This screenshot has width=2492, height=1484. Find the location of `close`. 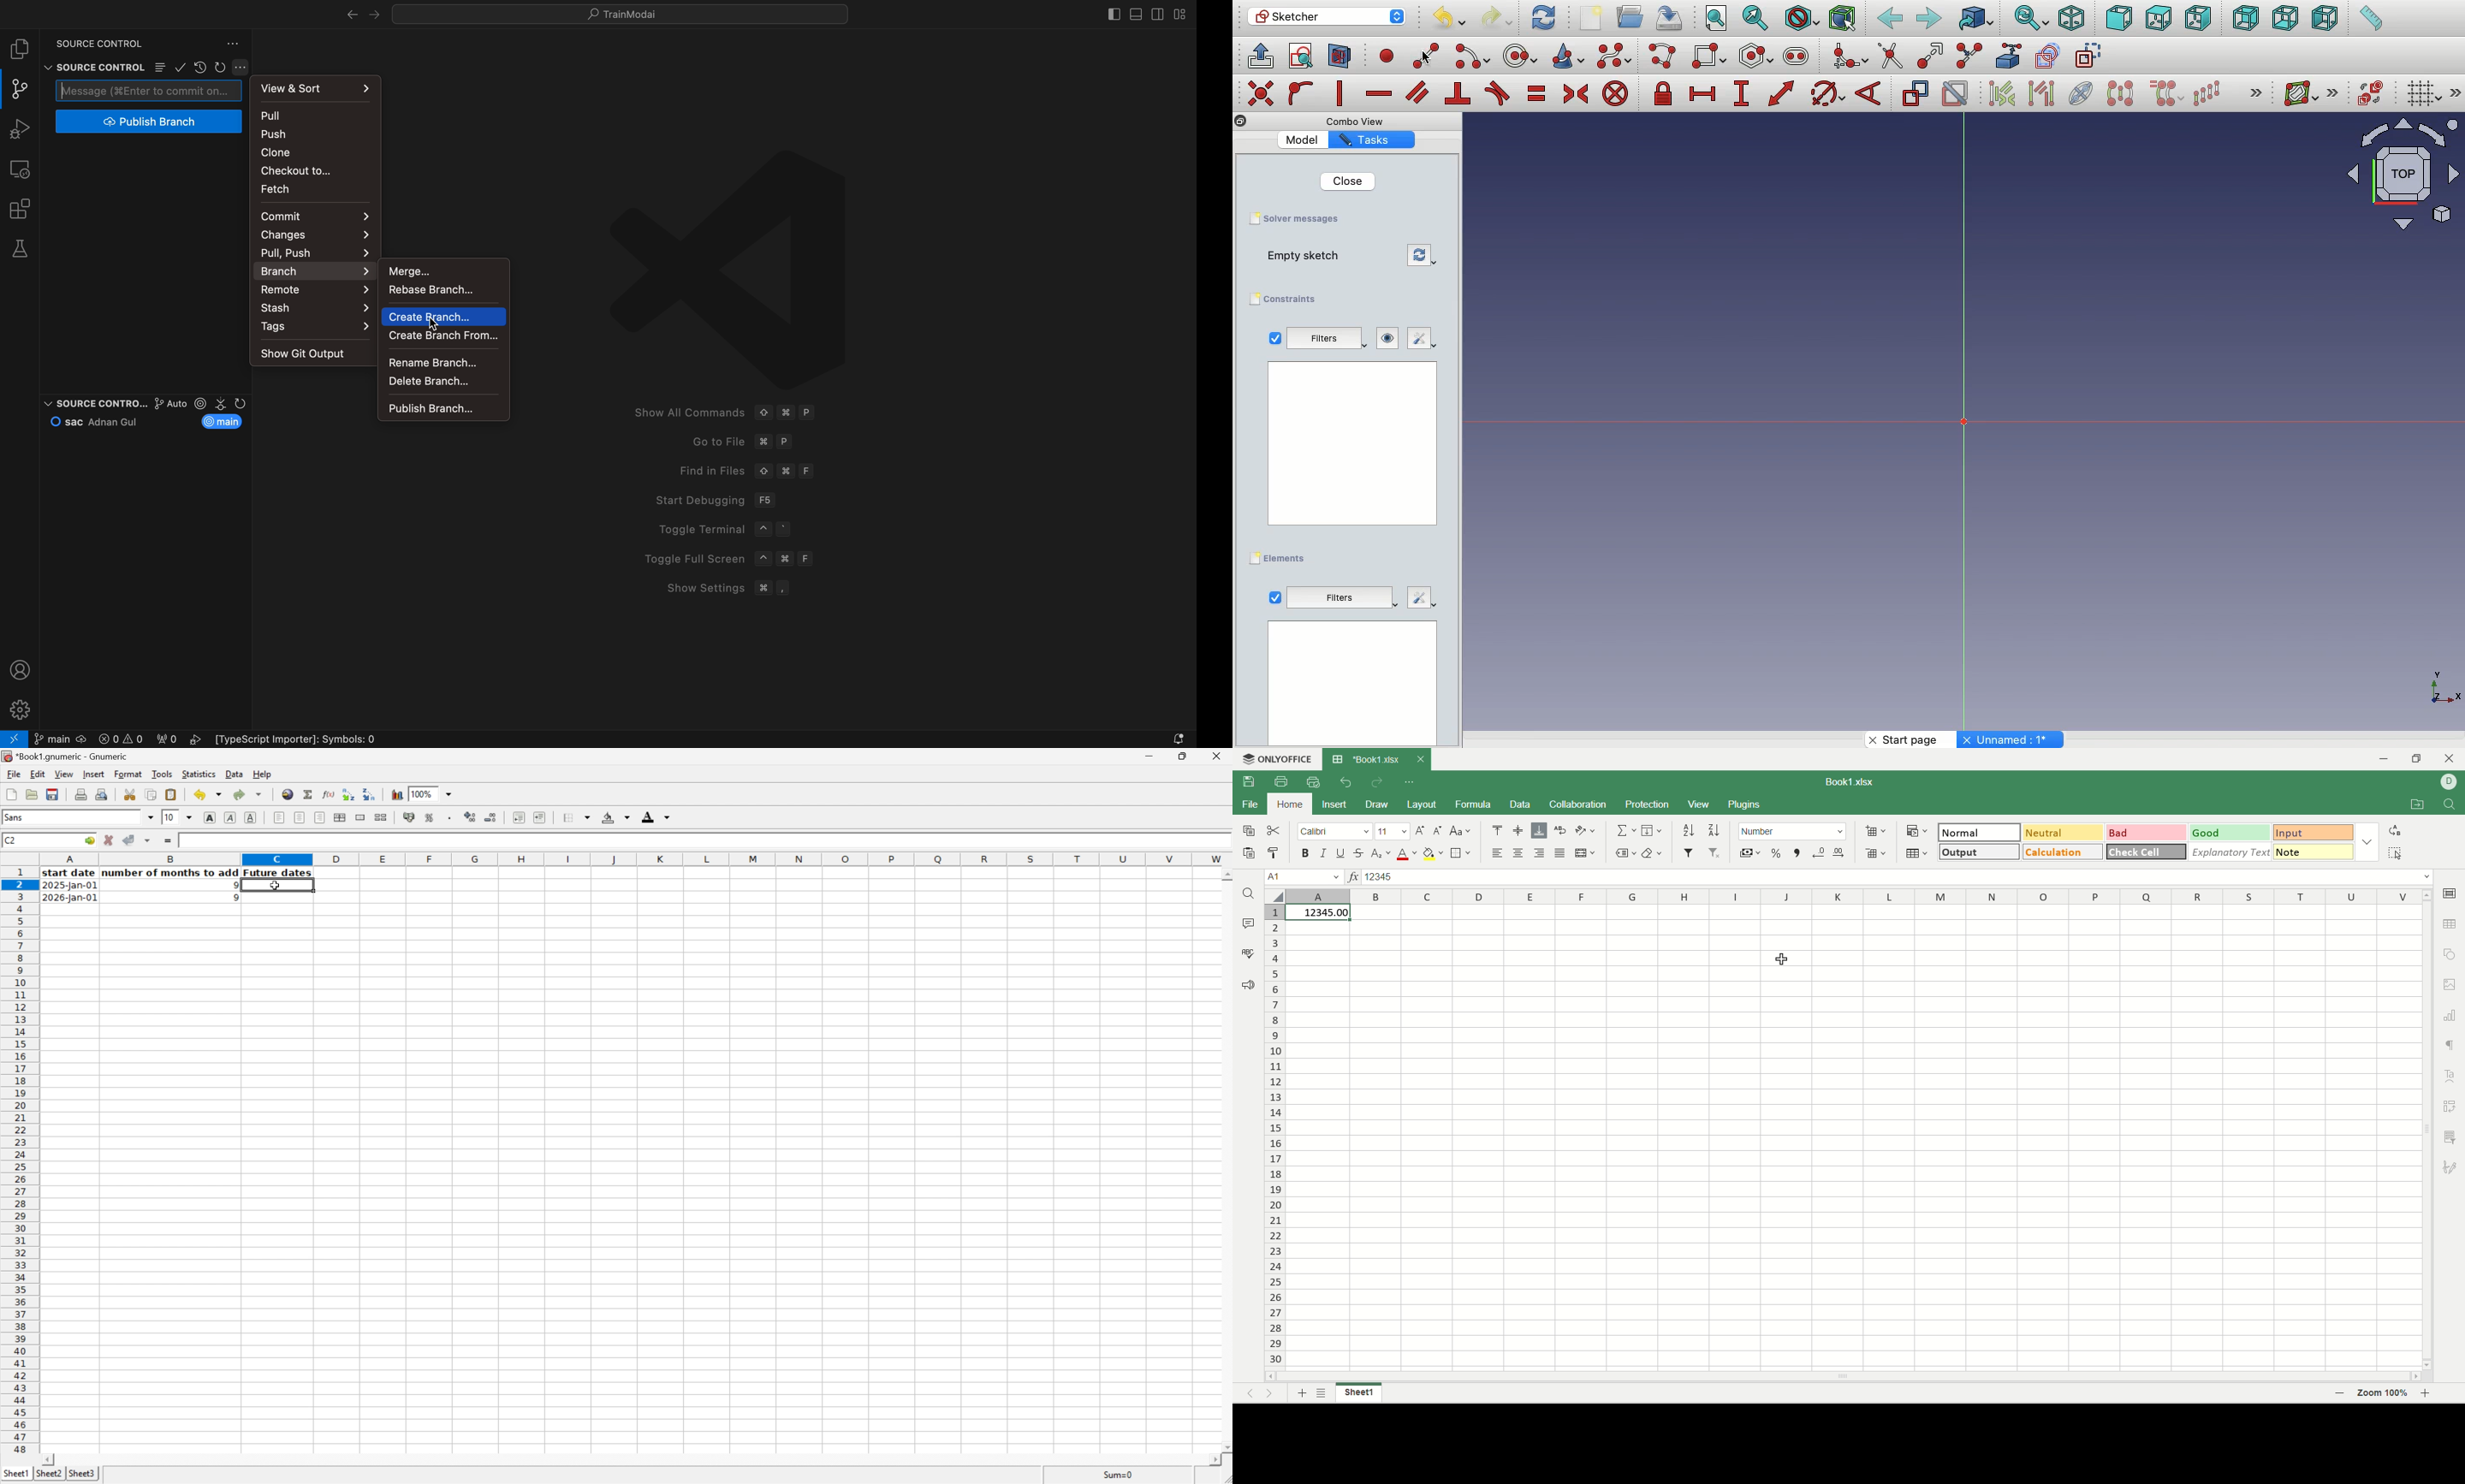

close is located at coordinates (1417, 761).